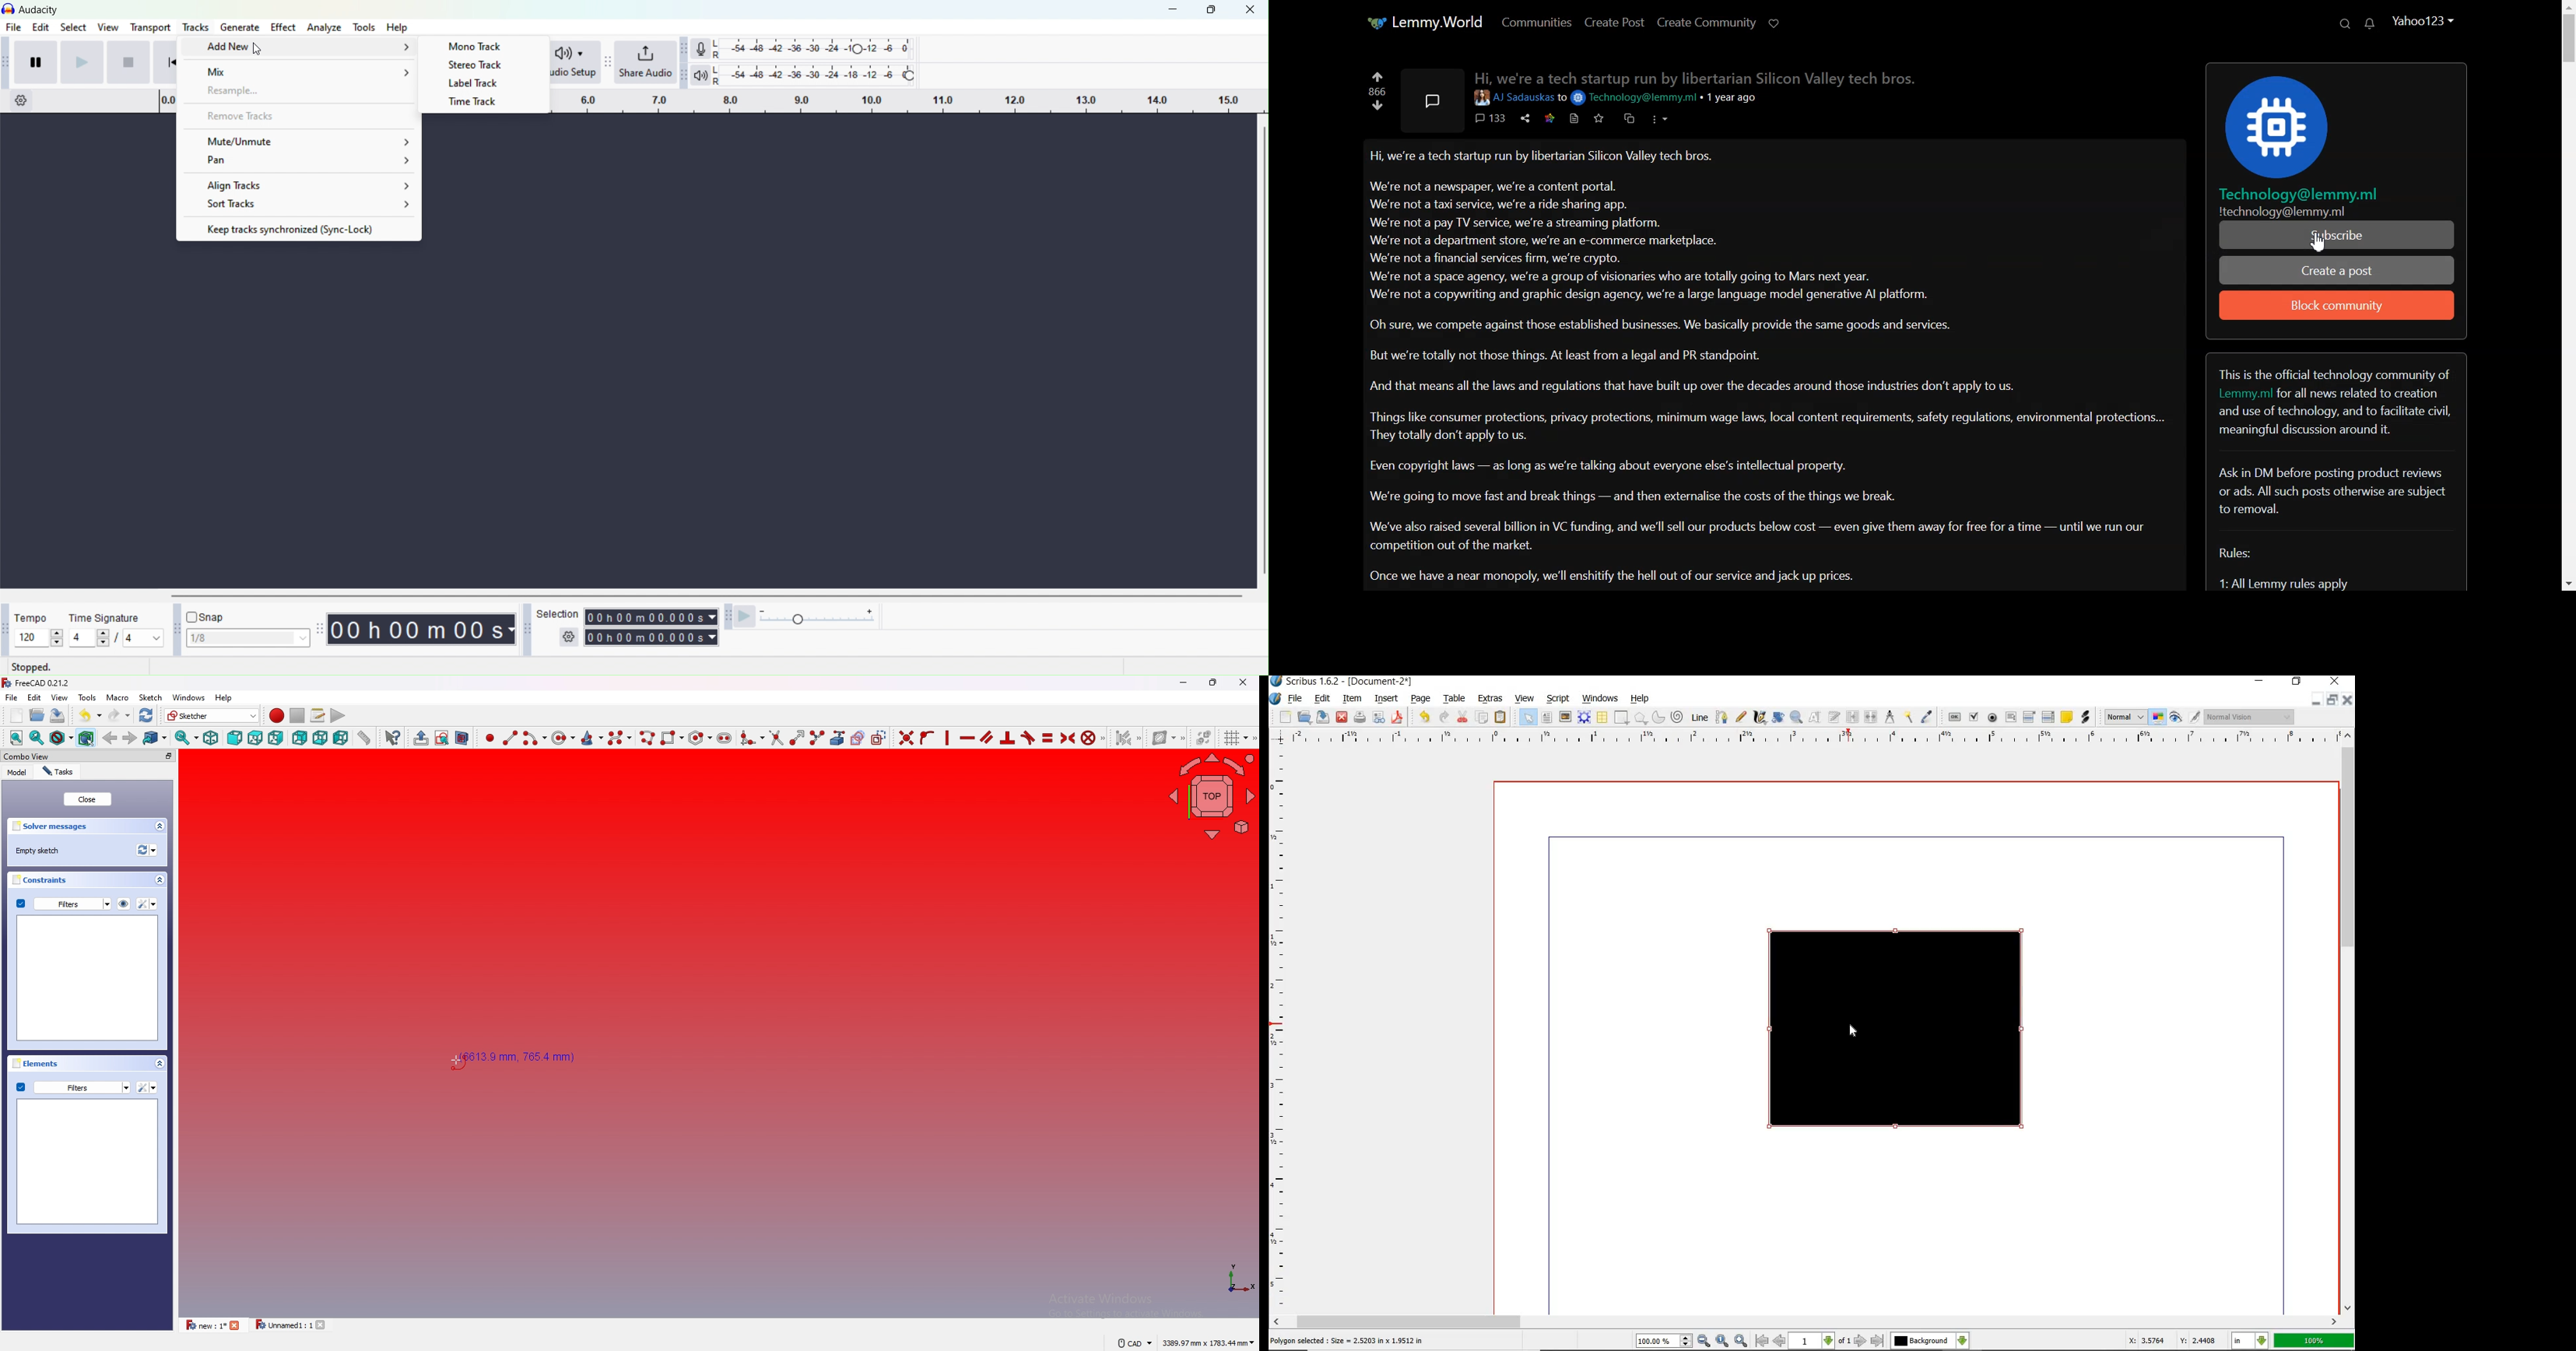  What do you see at coordinates (1706, 22) in the screenshot?
I see `Create Community` at bounding box center [1706, 22].